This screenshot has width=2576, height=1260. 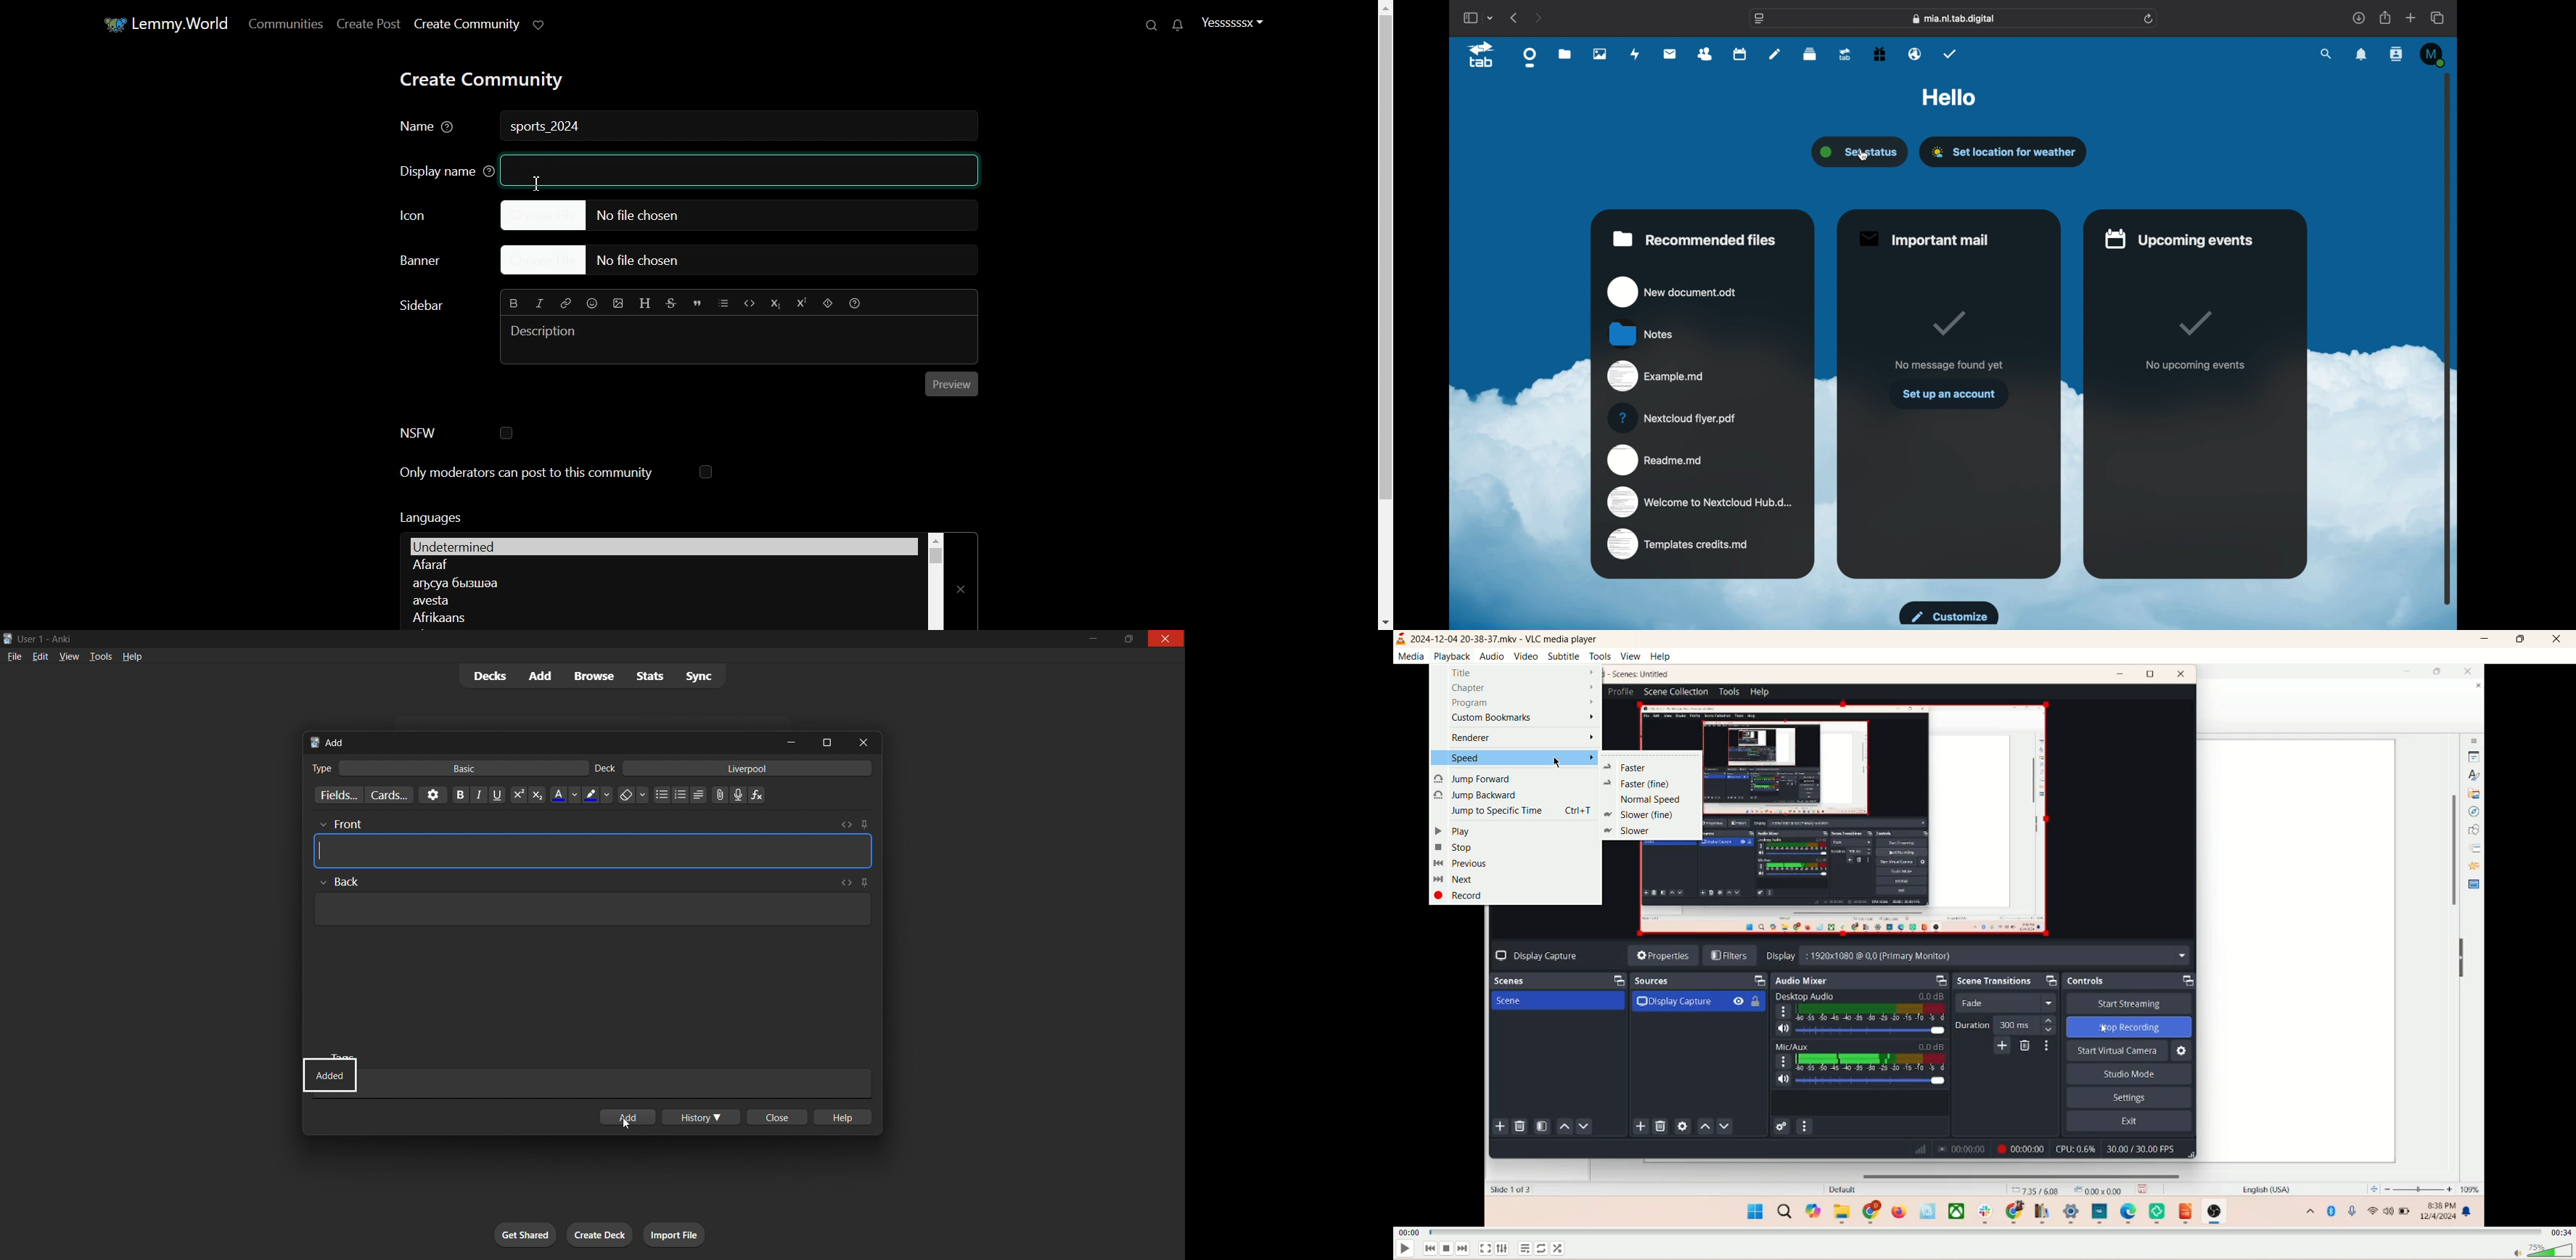 What do you see at coordinates (1476, 779) in the screenshot?
I see `jump forward` at bounding box center [1476, 779].